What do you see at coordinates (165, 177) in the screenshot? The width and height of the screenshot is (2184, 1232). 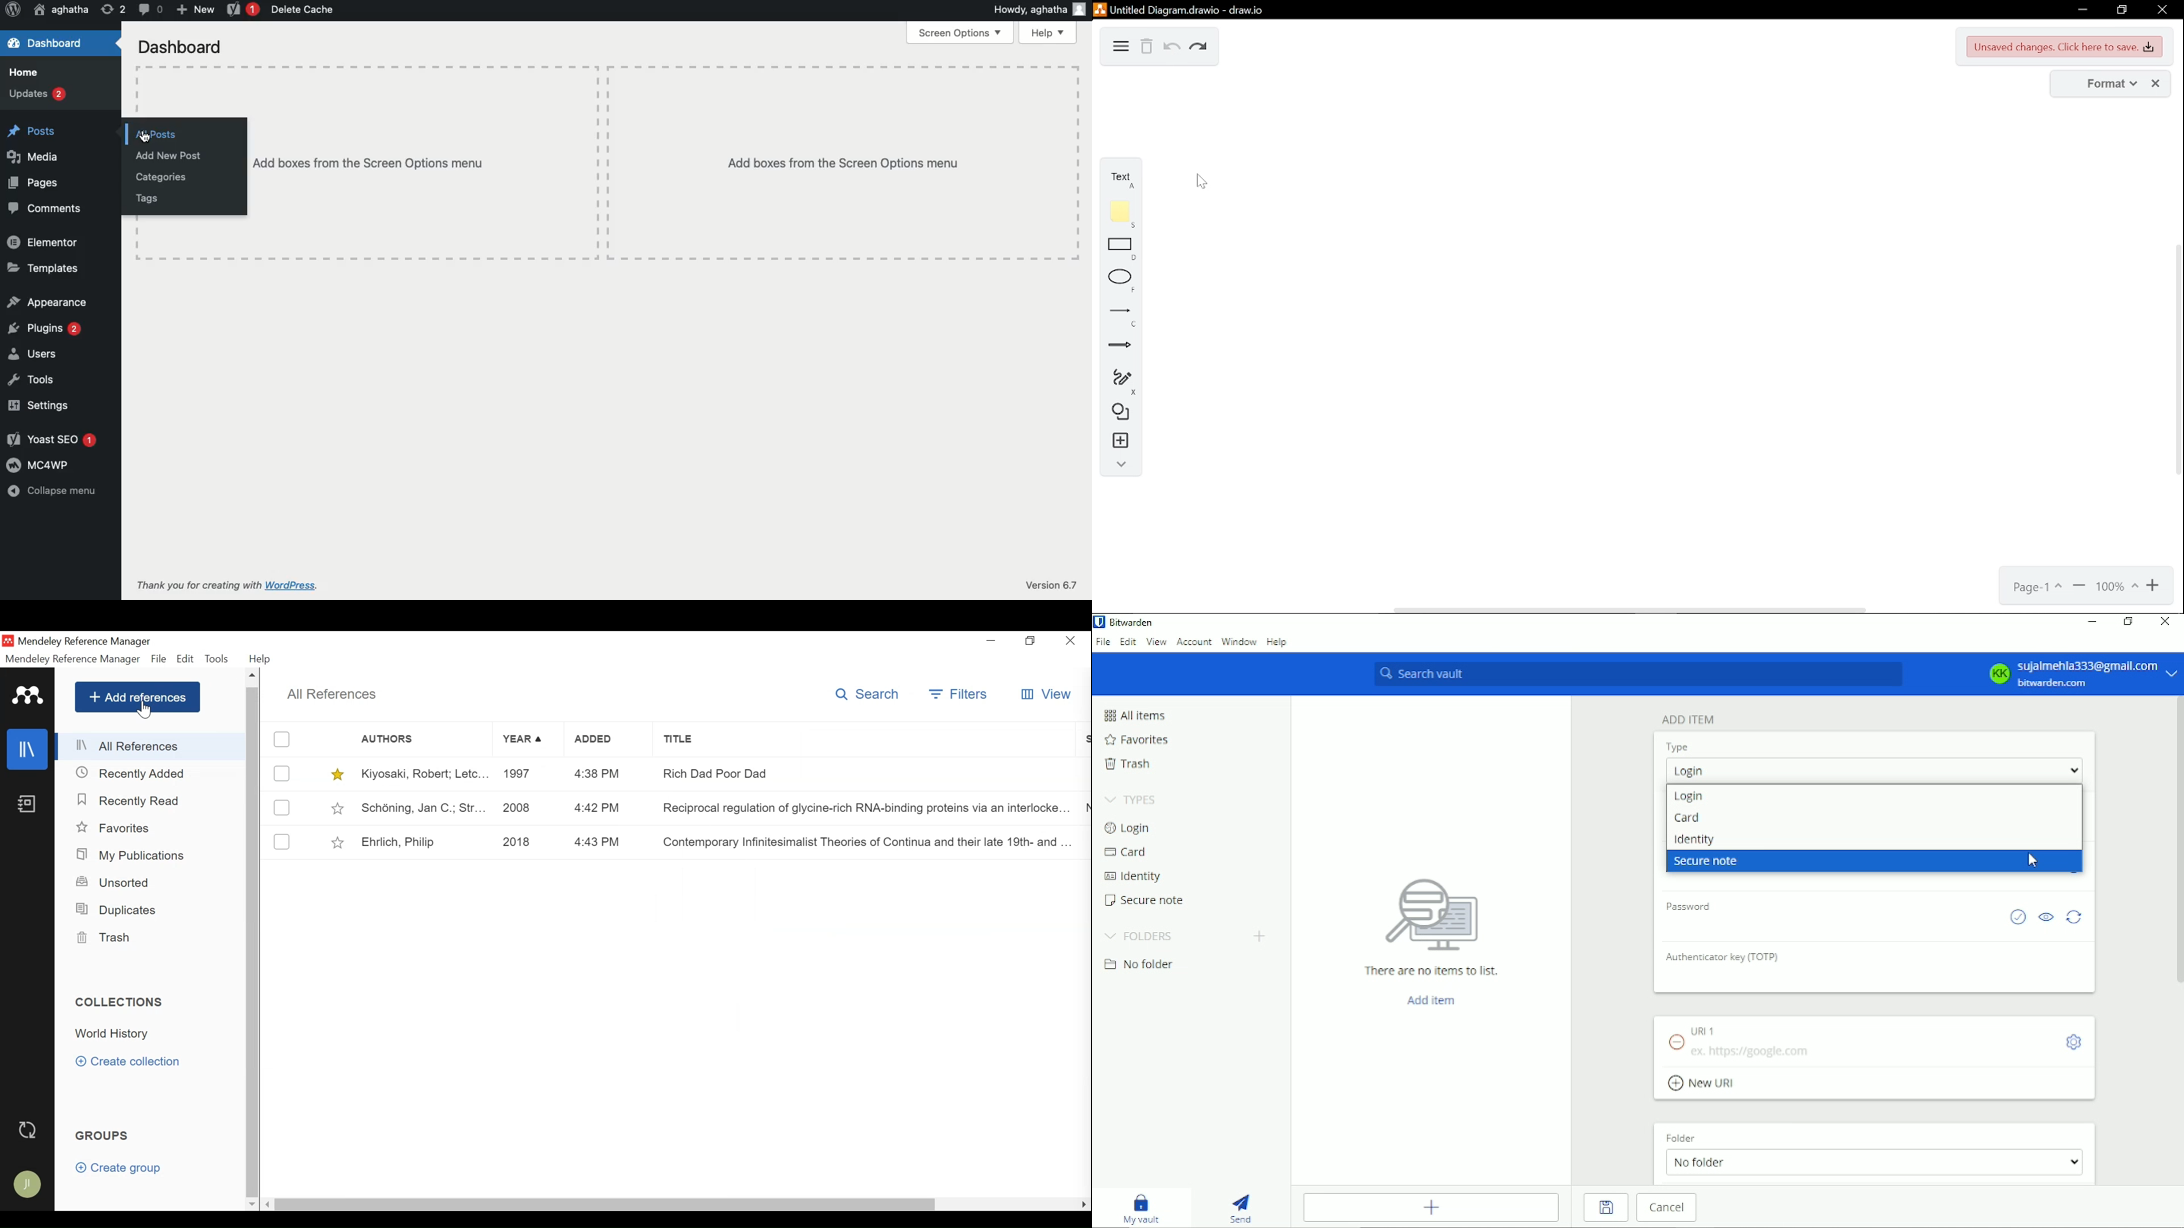 I see `Categories` at bounding box center [165, 177].